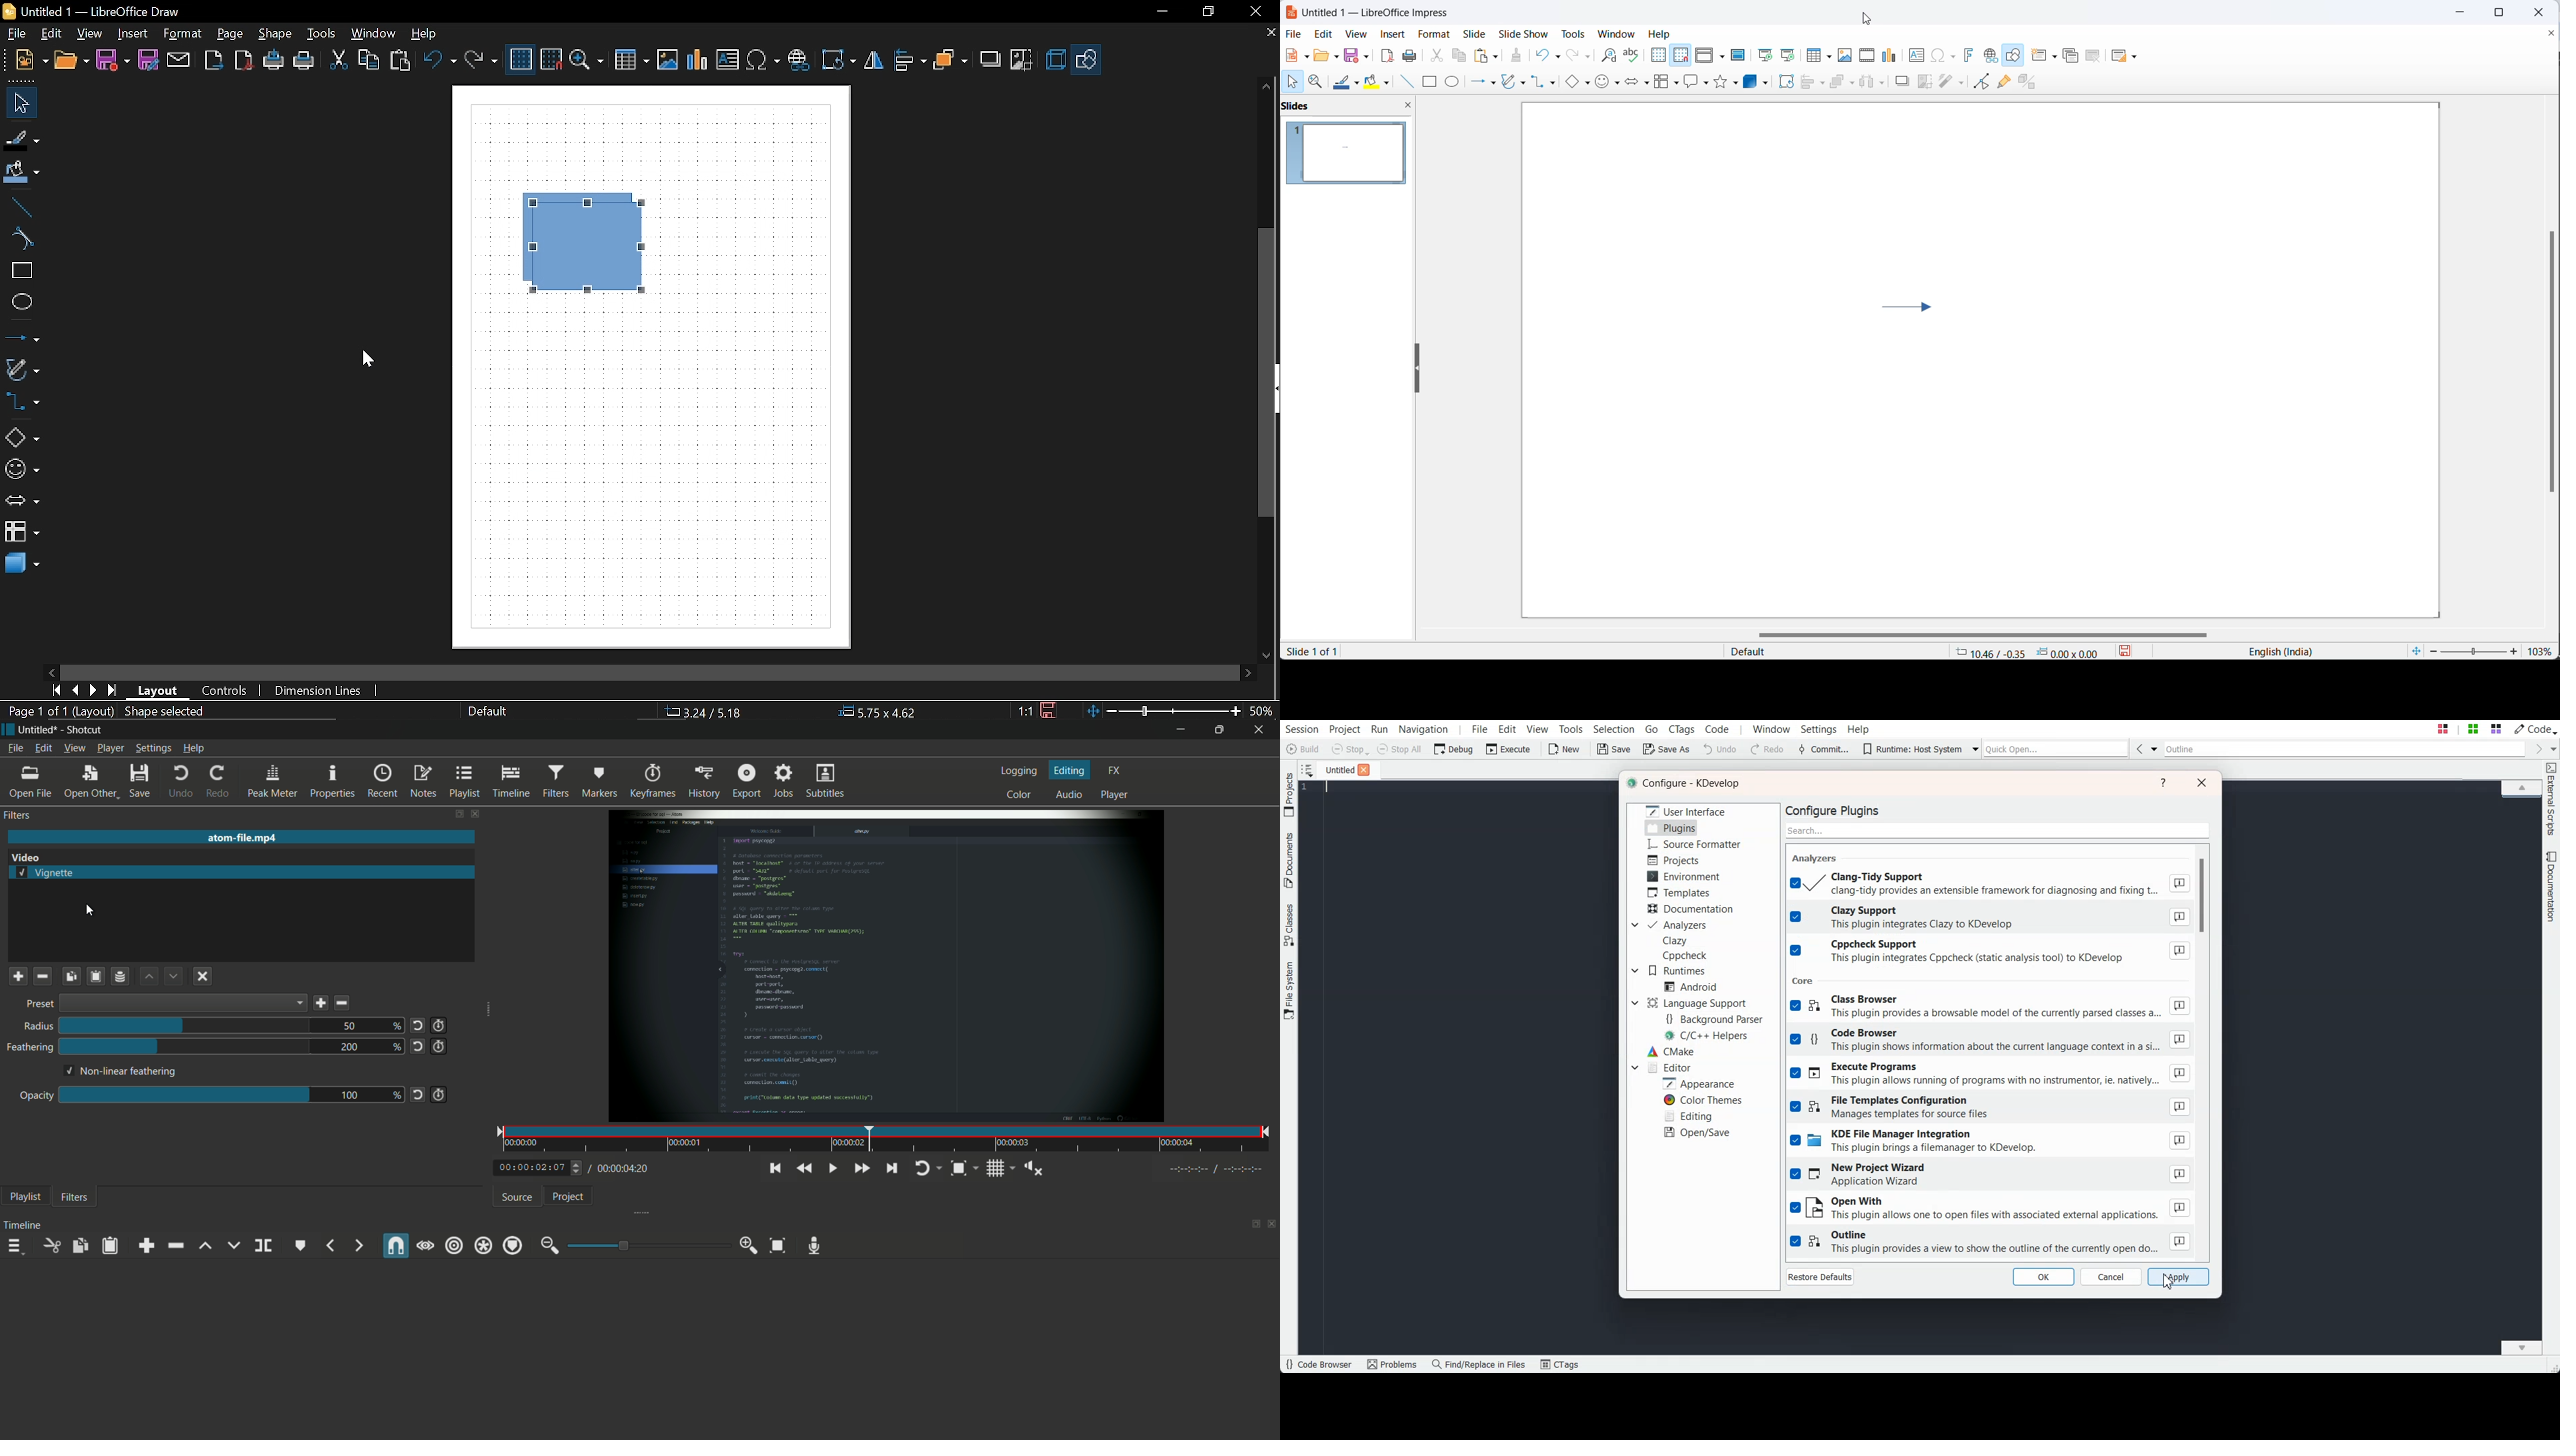  What do you see at coordinates (1516, 80) in the screenshot?
I see `curve and polygons` at bounding box center [1516, 80].